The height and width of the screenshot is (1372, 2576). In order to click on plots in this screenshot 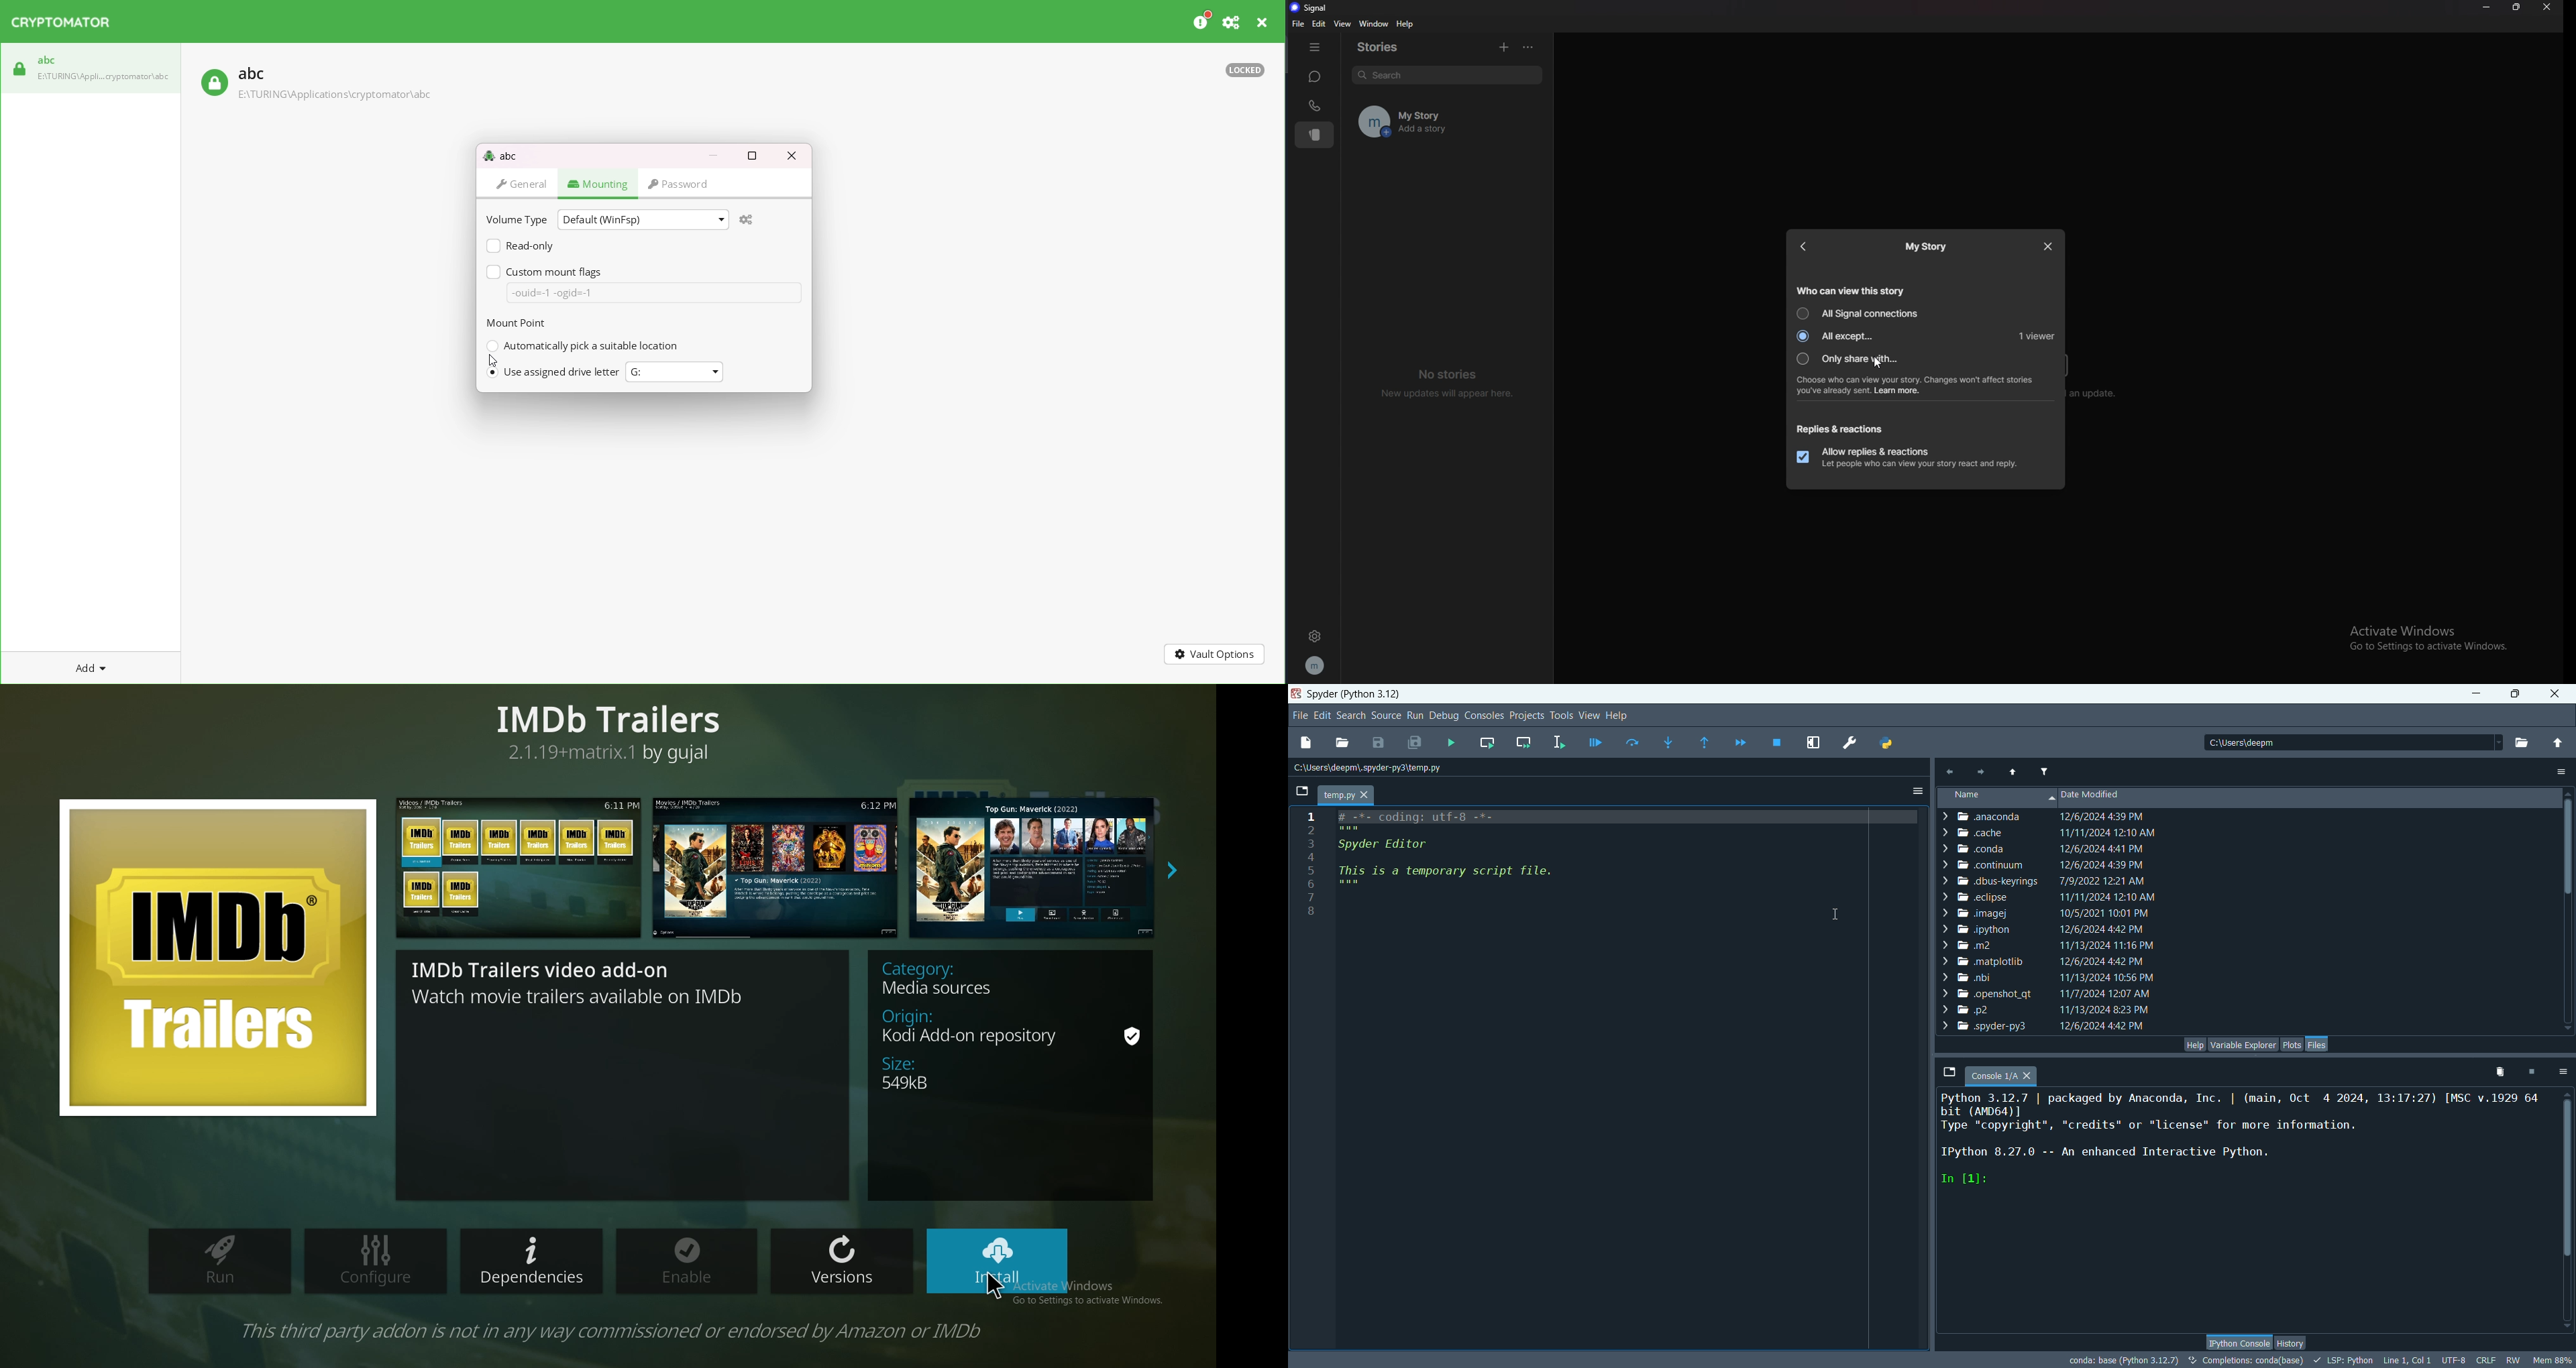, I will do `click(2291, 1041)`.